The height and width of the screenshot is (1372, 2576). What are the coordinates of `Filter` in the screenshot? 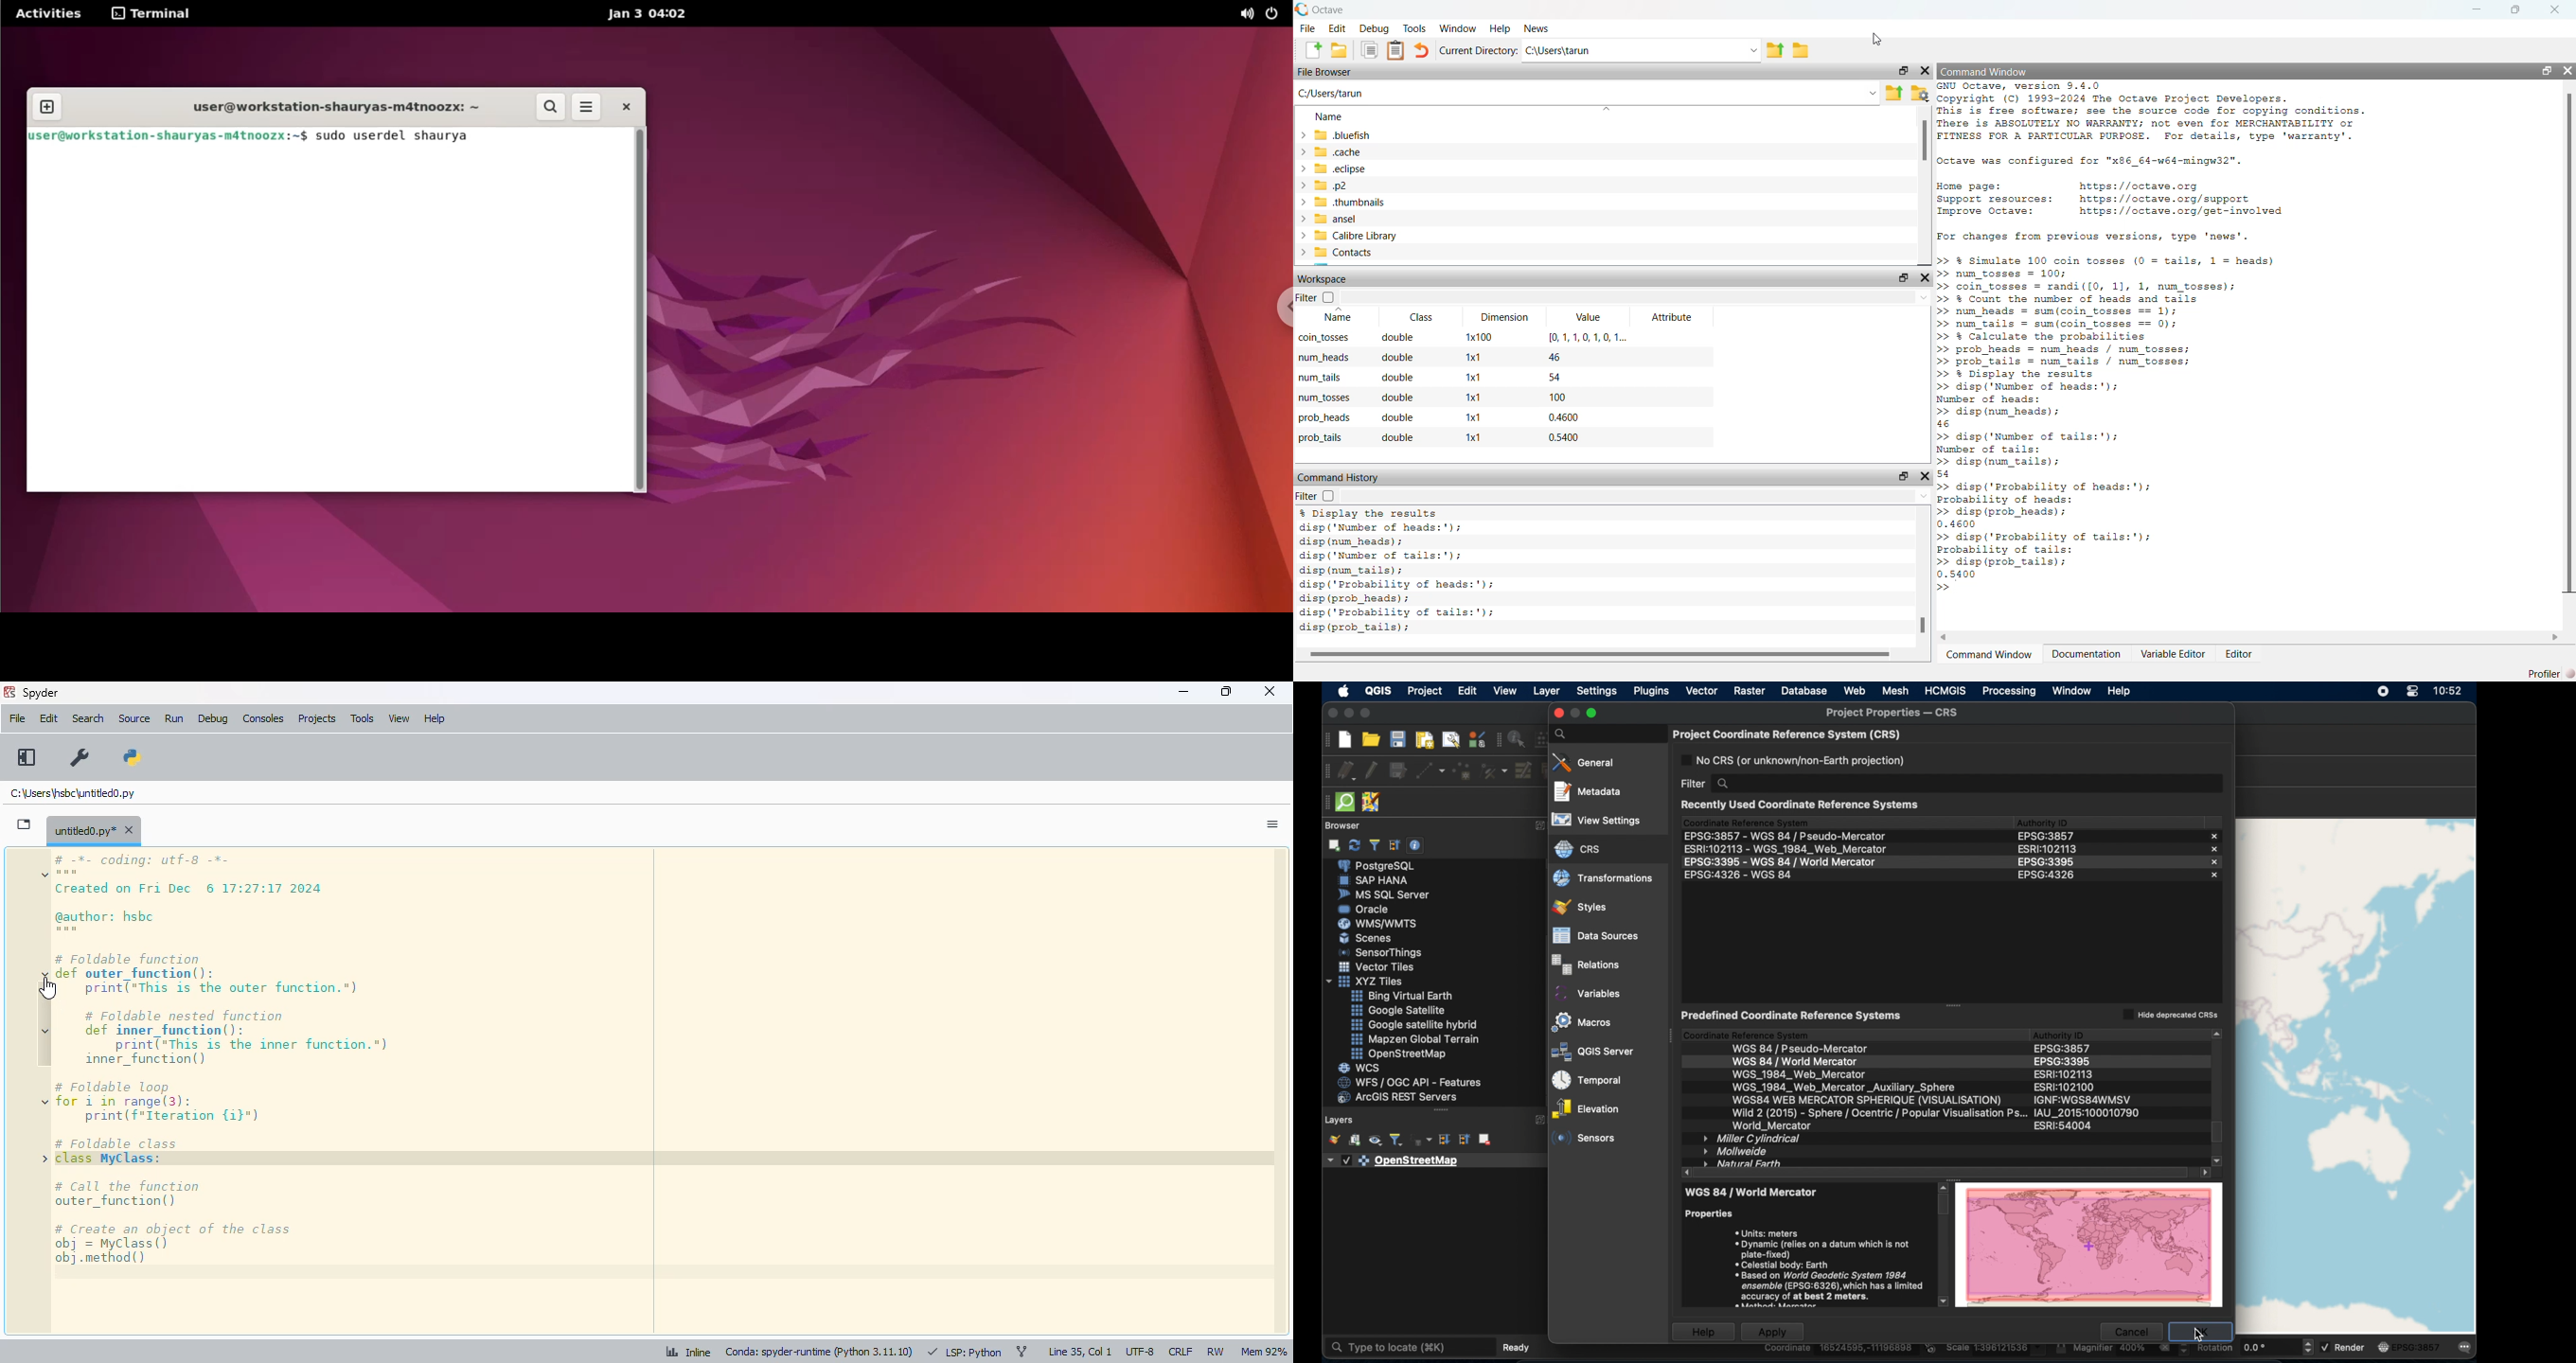 It's located at (1315, 298).